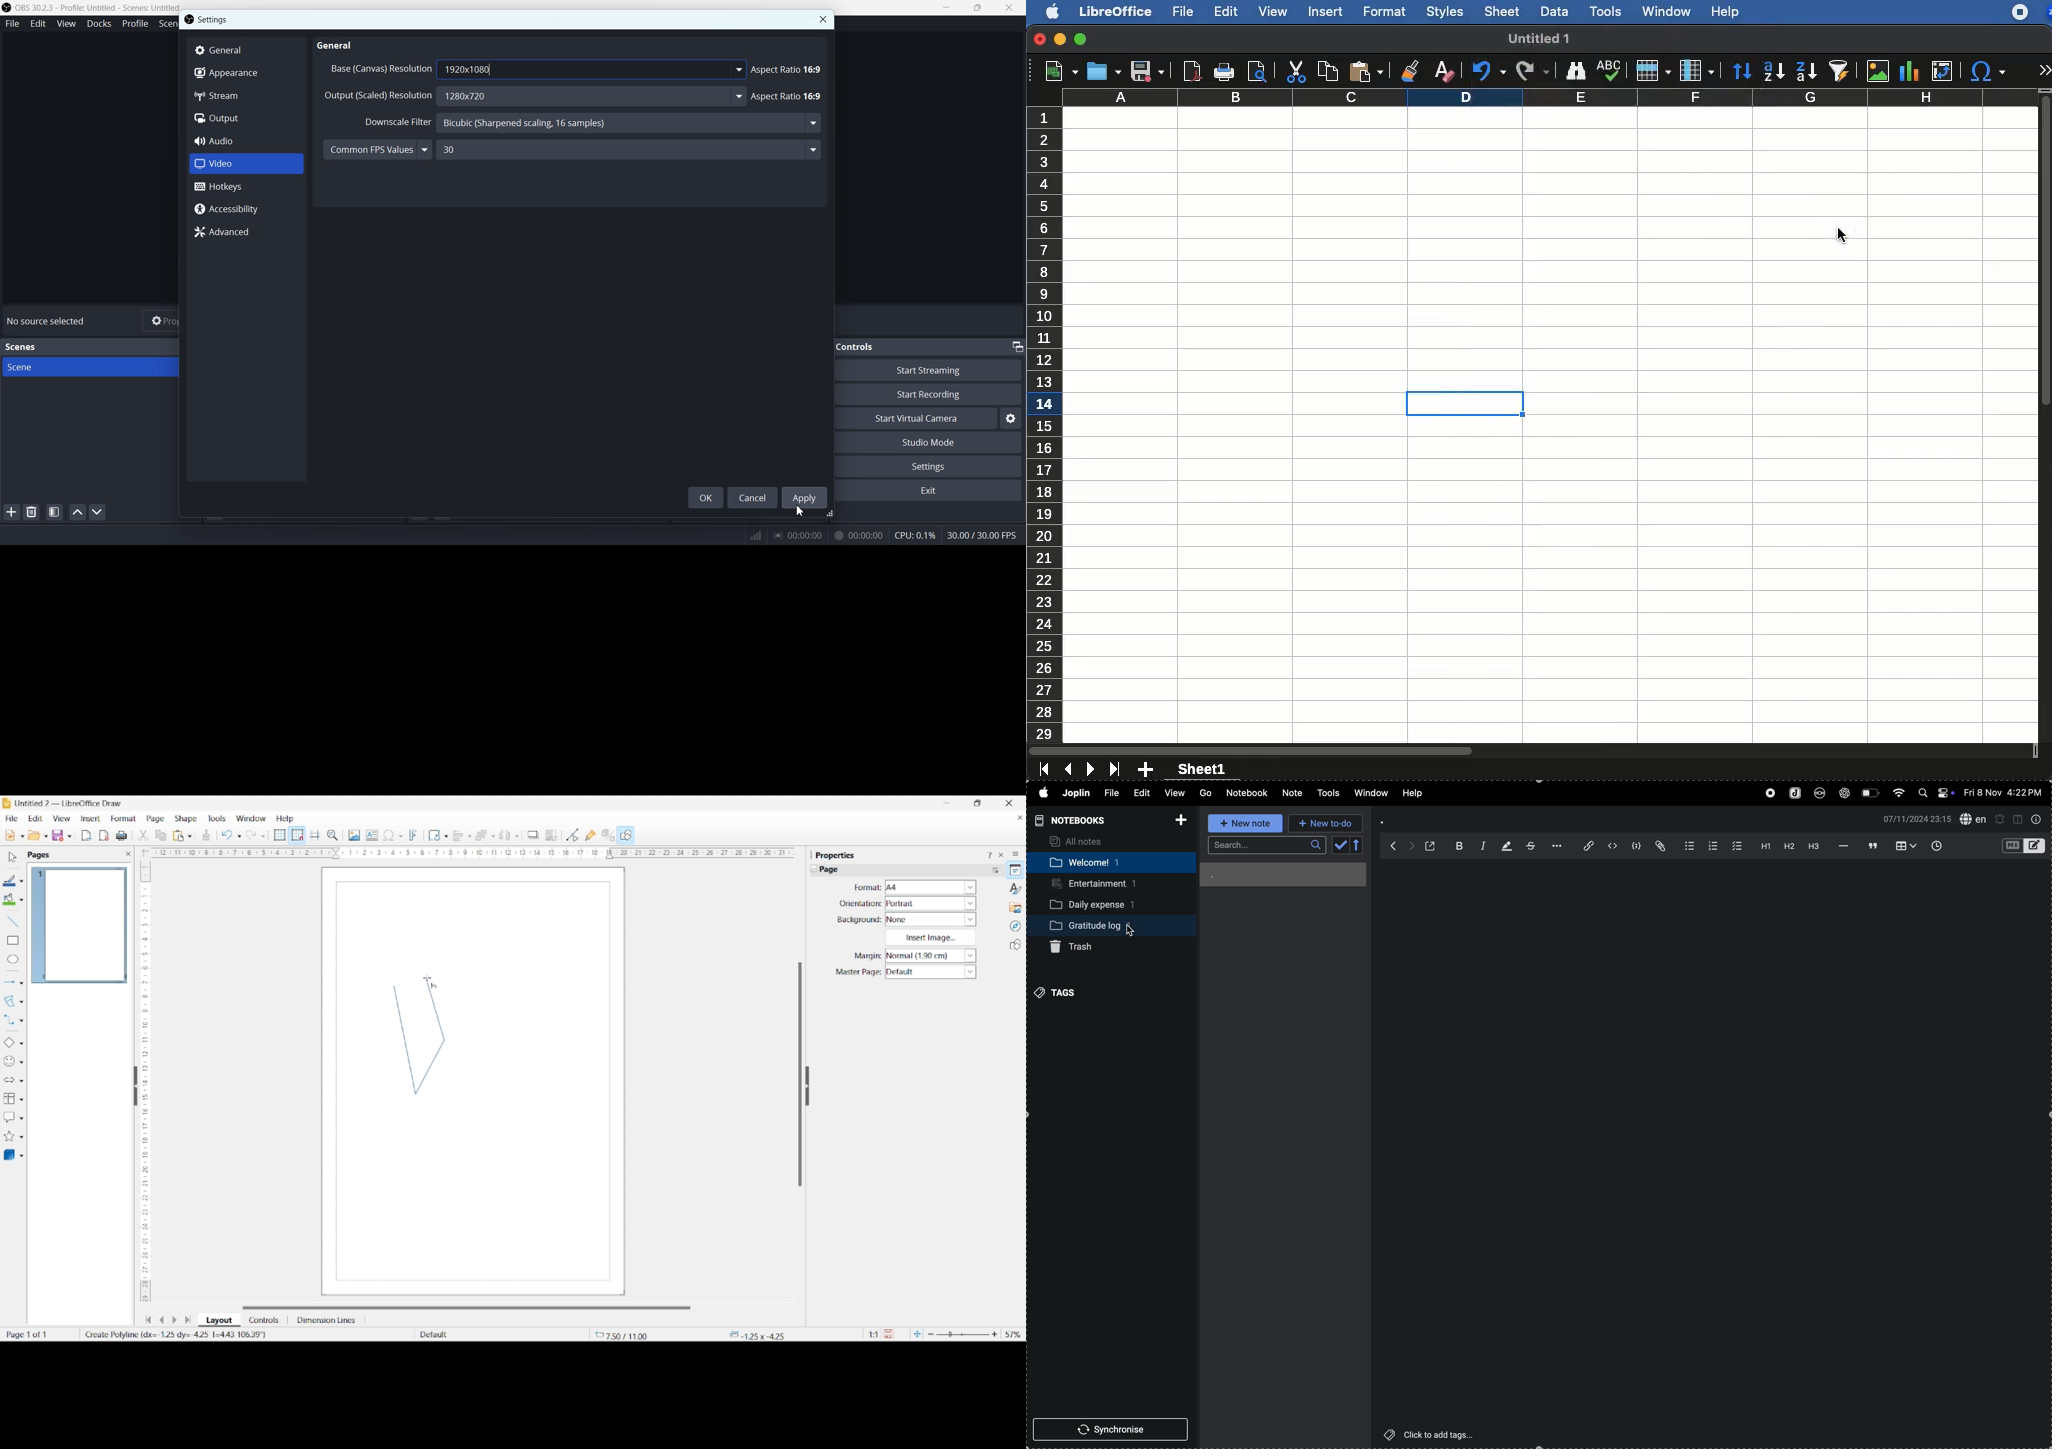 This screenshot has height=1456, width=2072. Describe the element at coordinates (1653, 70) in the screenshot. I see `row` at that location.